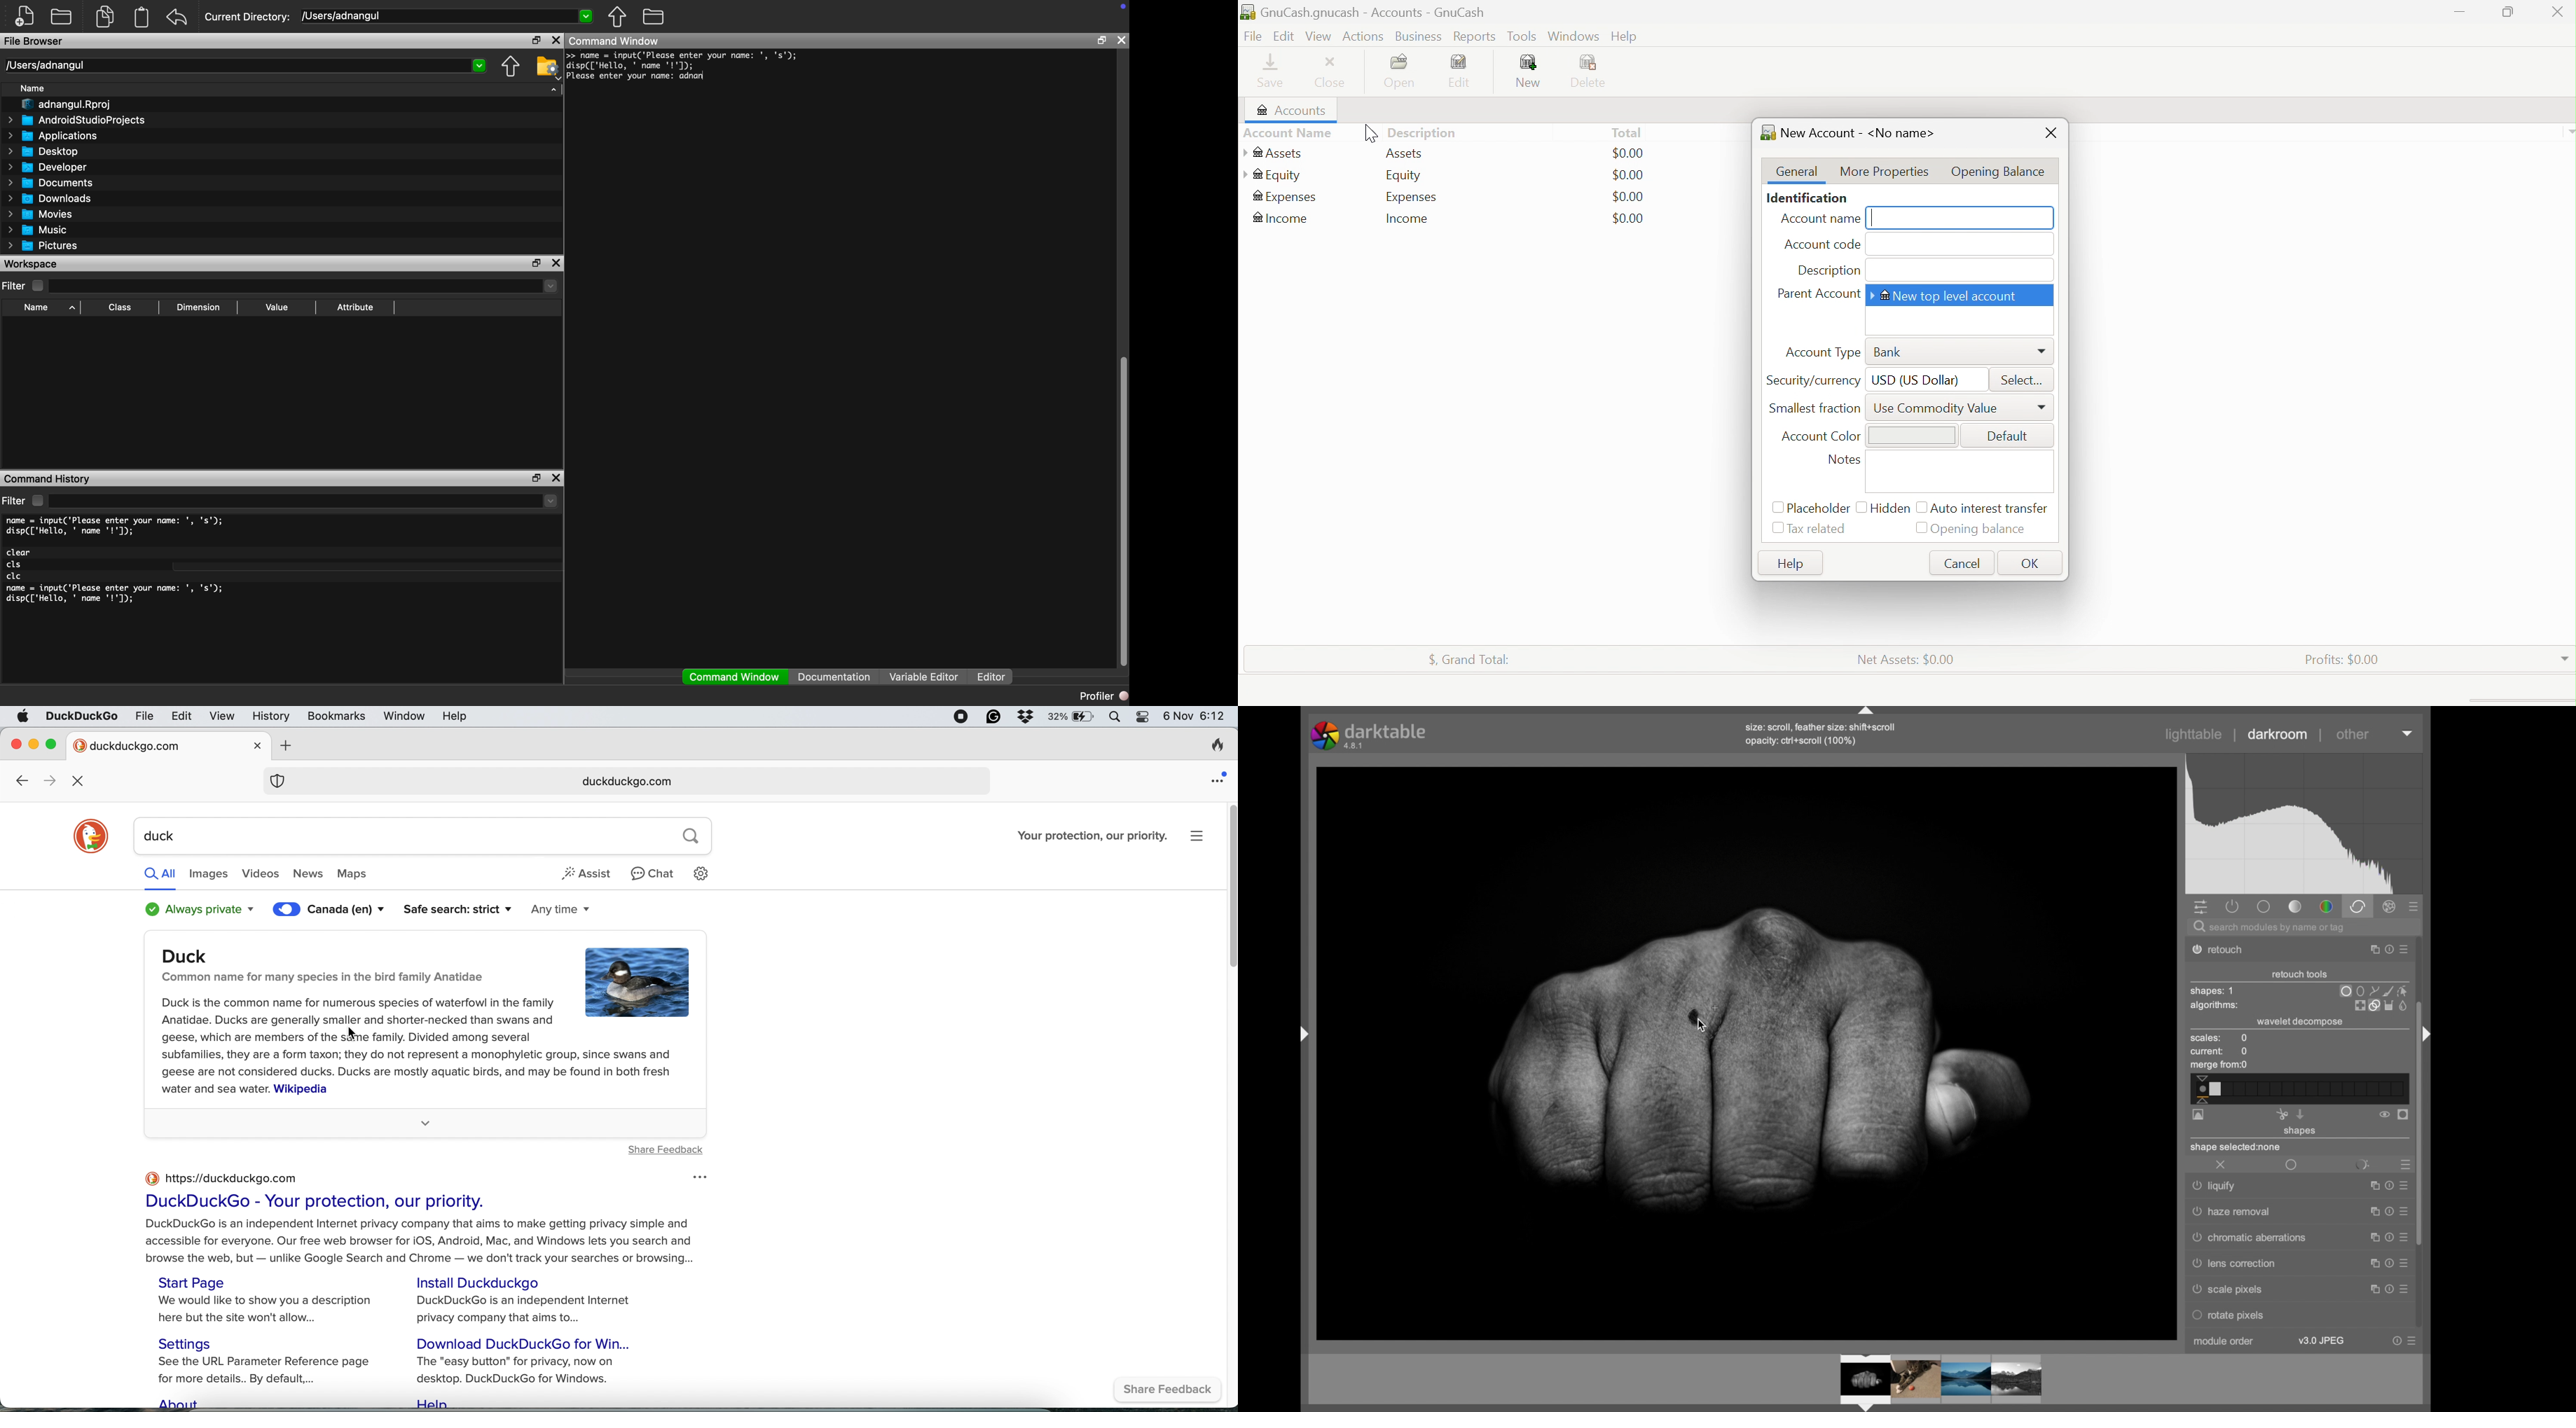 The image size is (2576, 1428). I want to click on maximize, so click(534, 39).